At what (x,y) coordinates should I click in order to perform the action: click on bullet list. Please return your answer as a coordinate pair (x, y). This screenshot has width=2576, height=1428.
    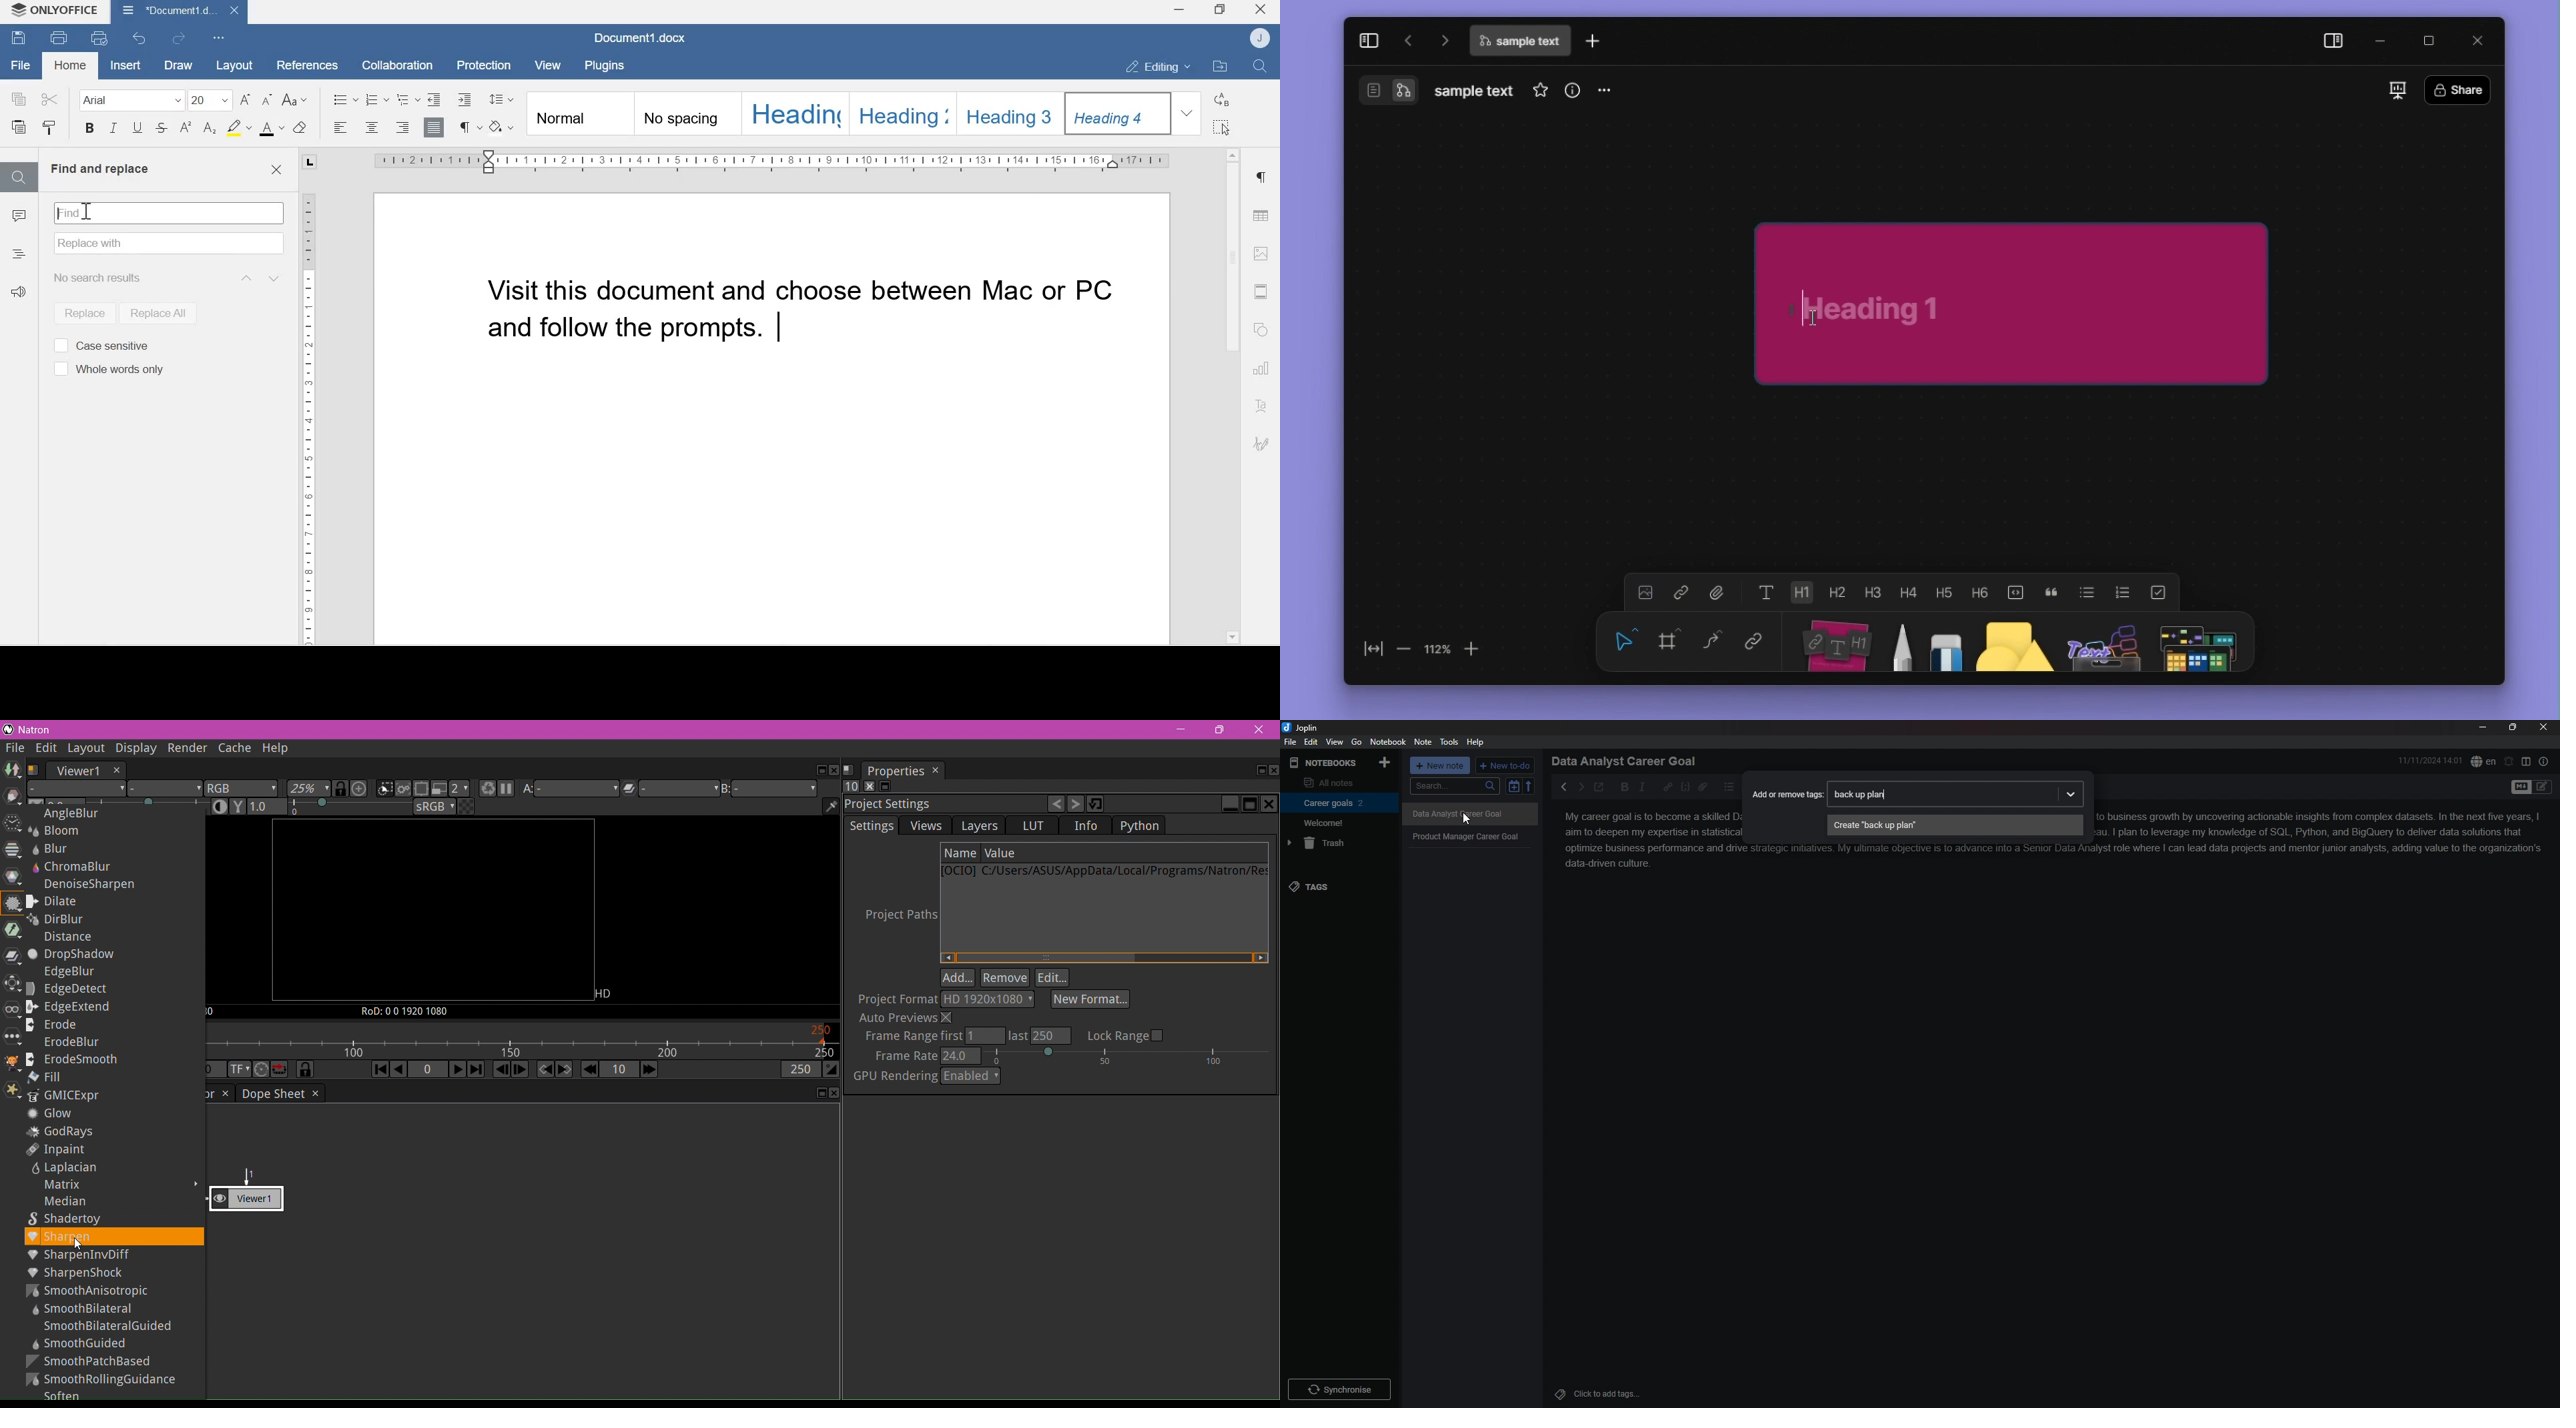
    Looking at the image, I should click on (1729, 787).